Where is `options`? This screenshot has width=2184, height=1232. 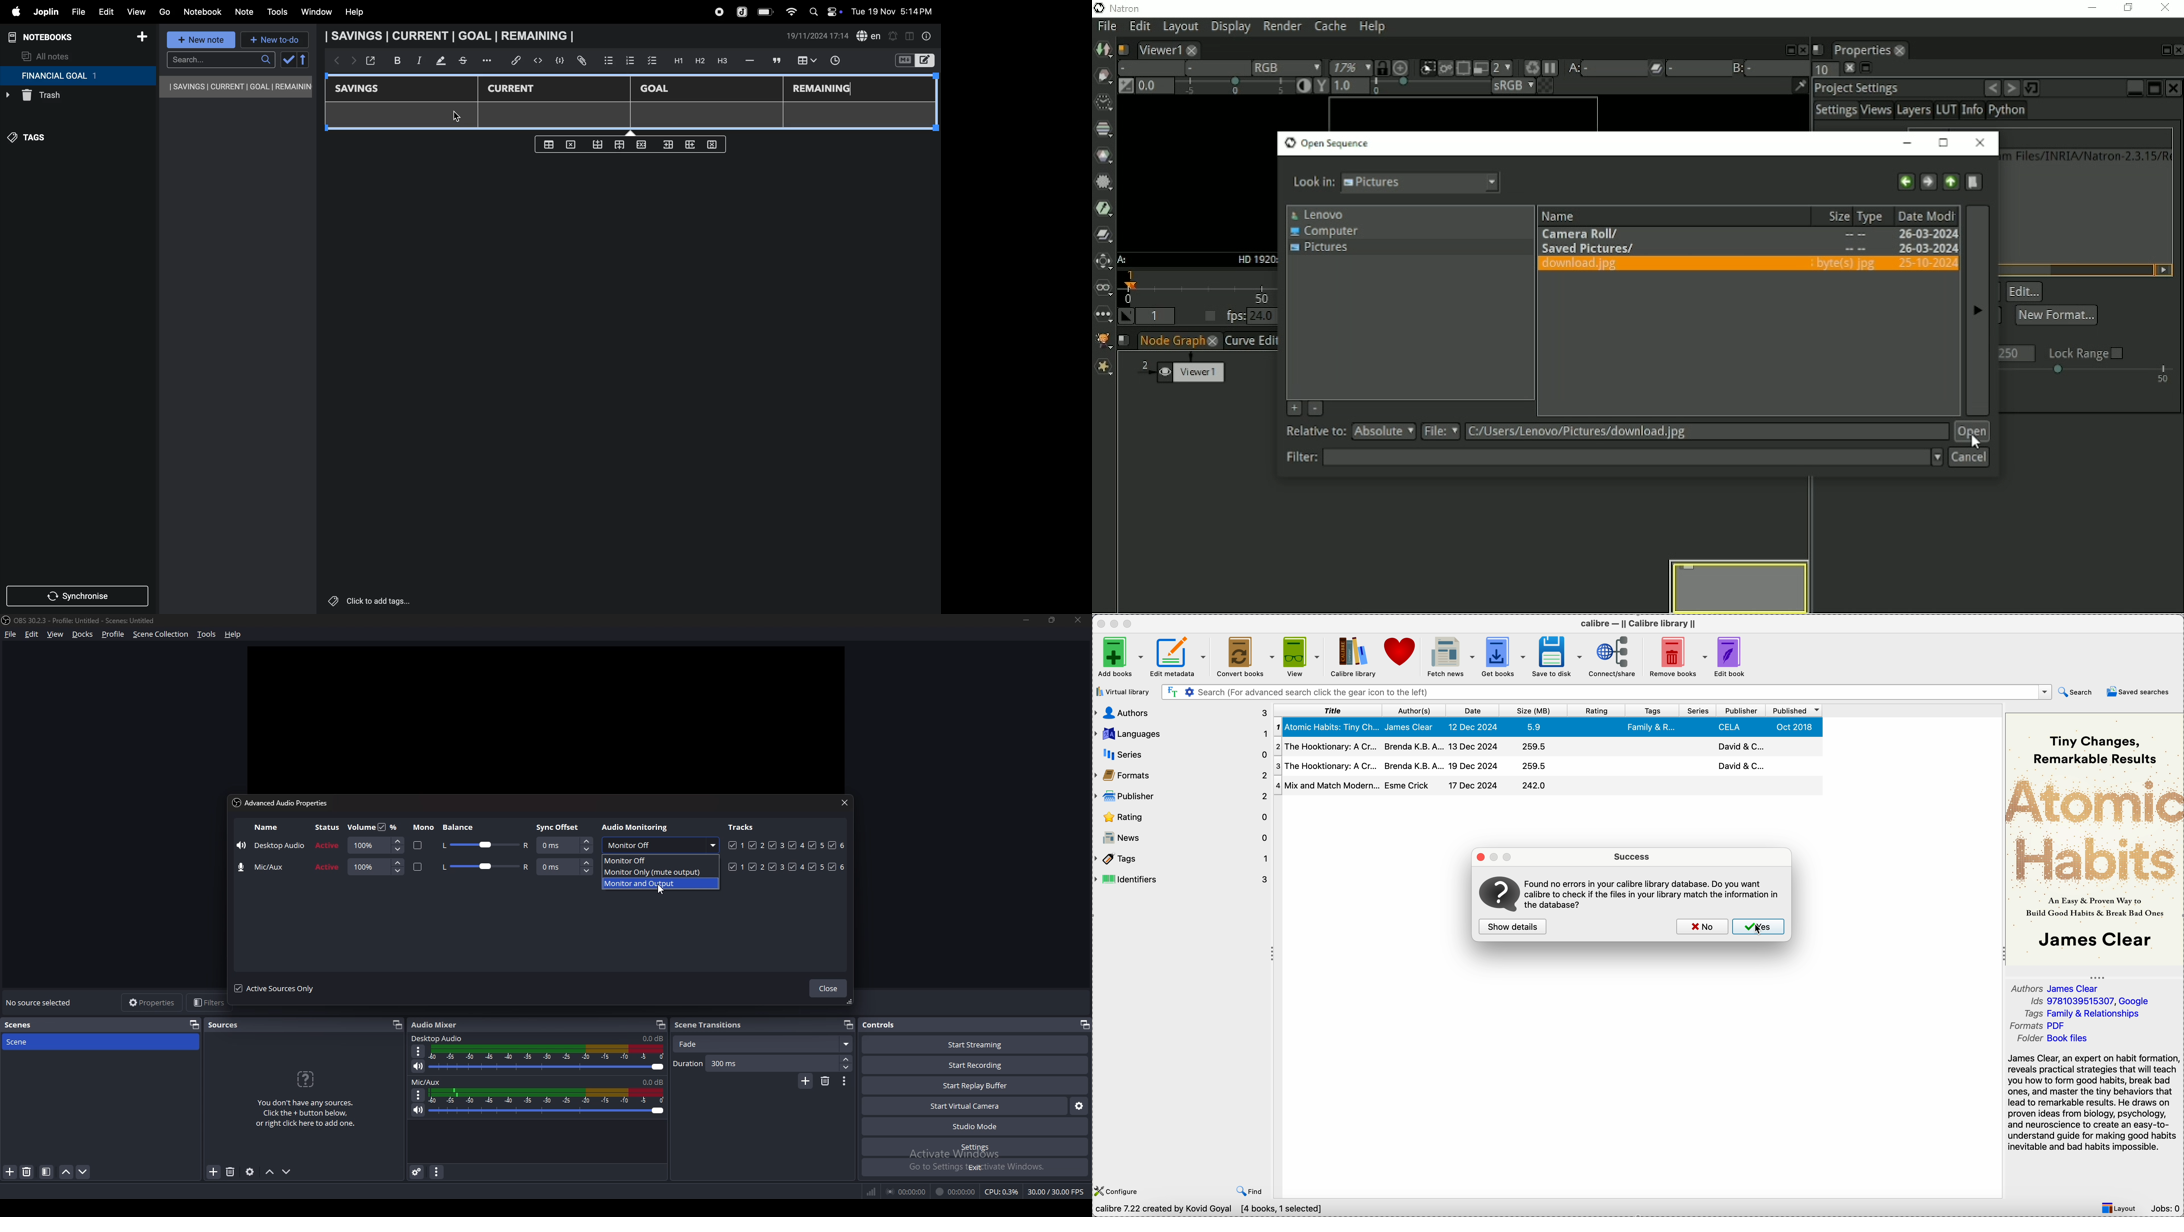
options is located at coordinates (489, 60).